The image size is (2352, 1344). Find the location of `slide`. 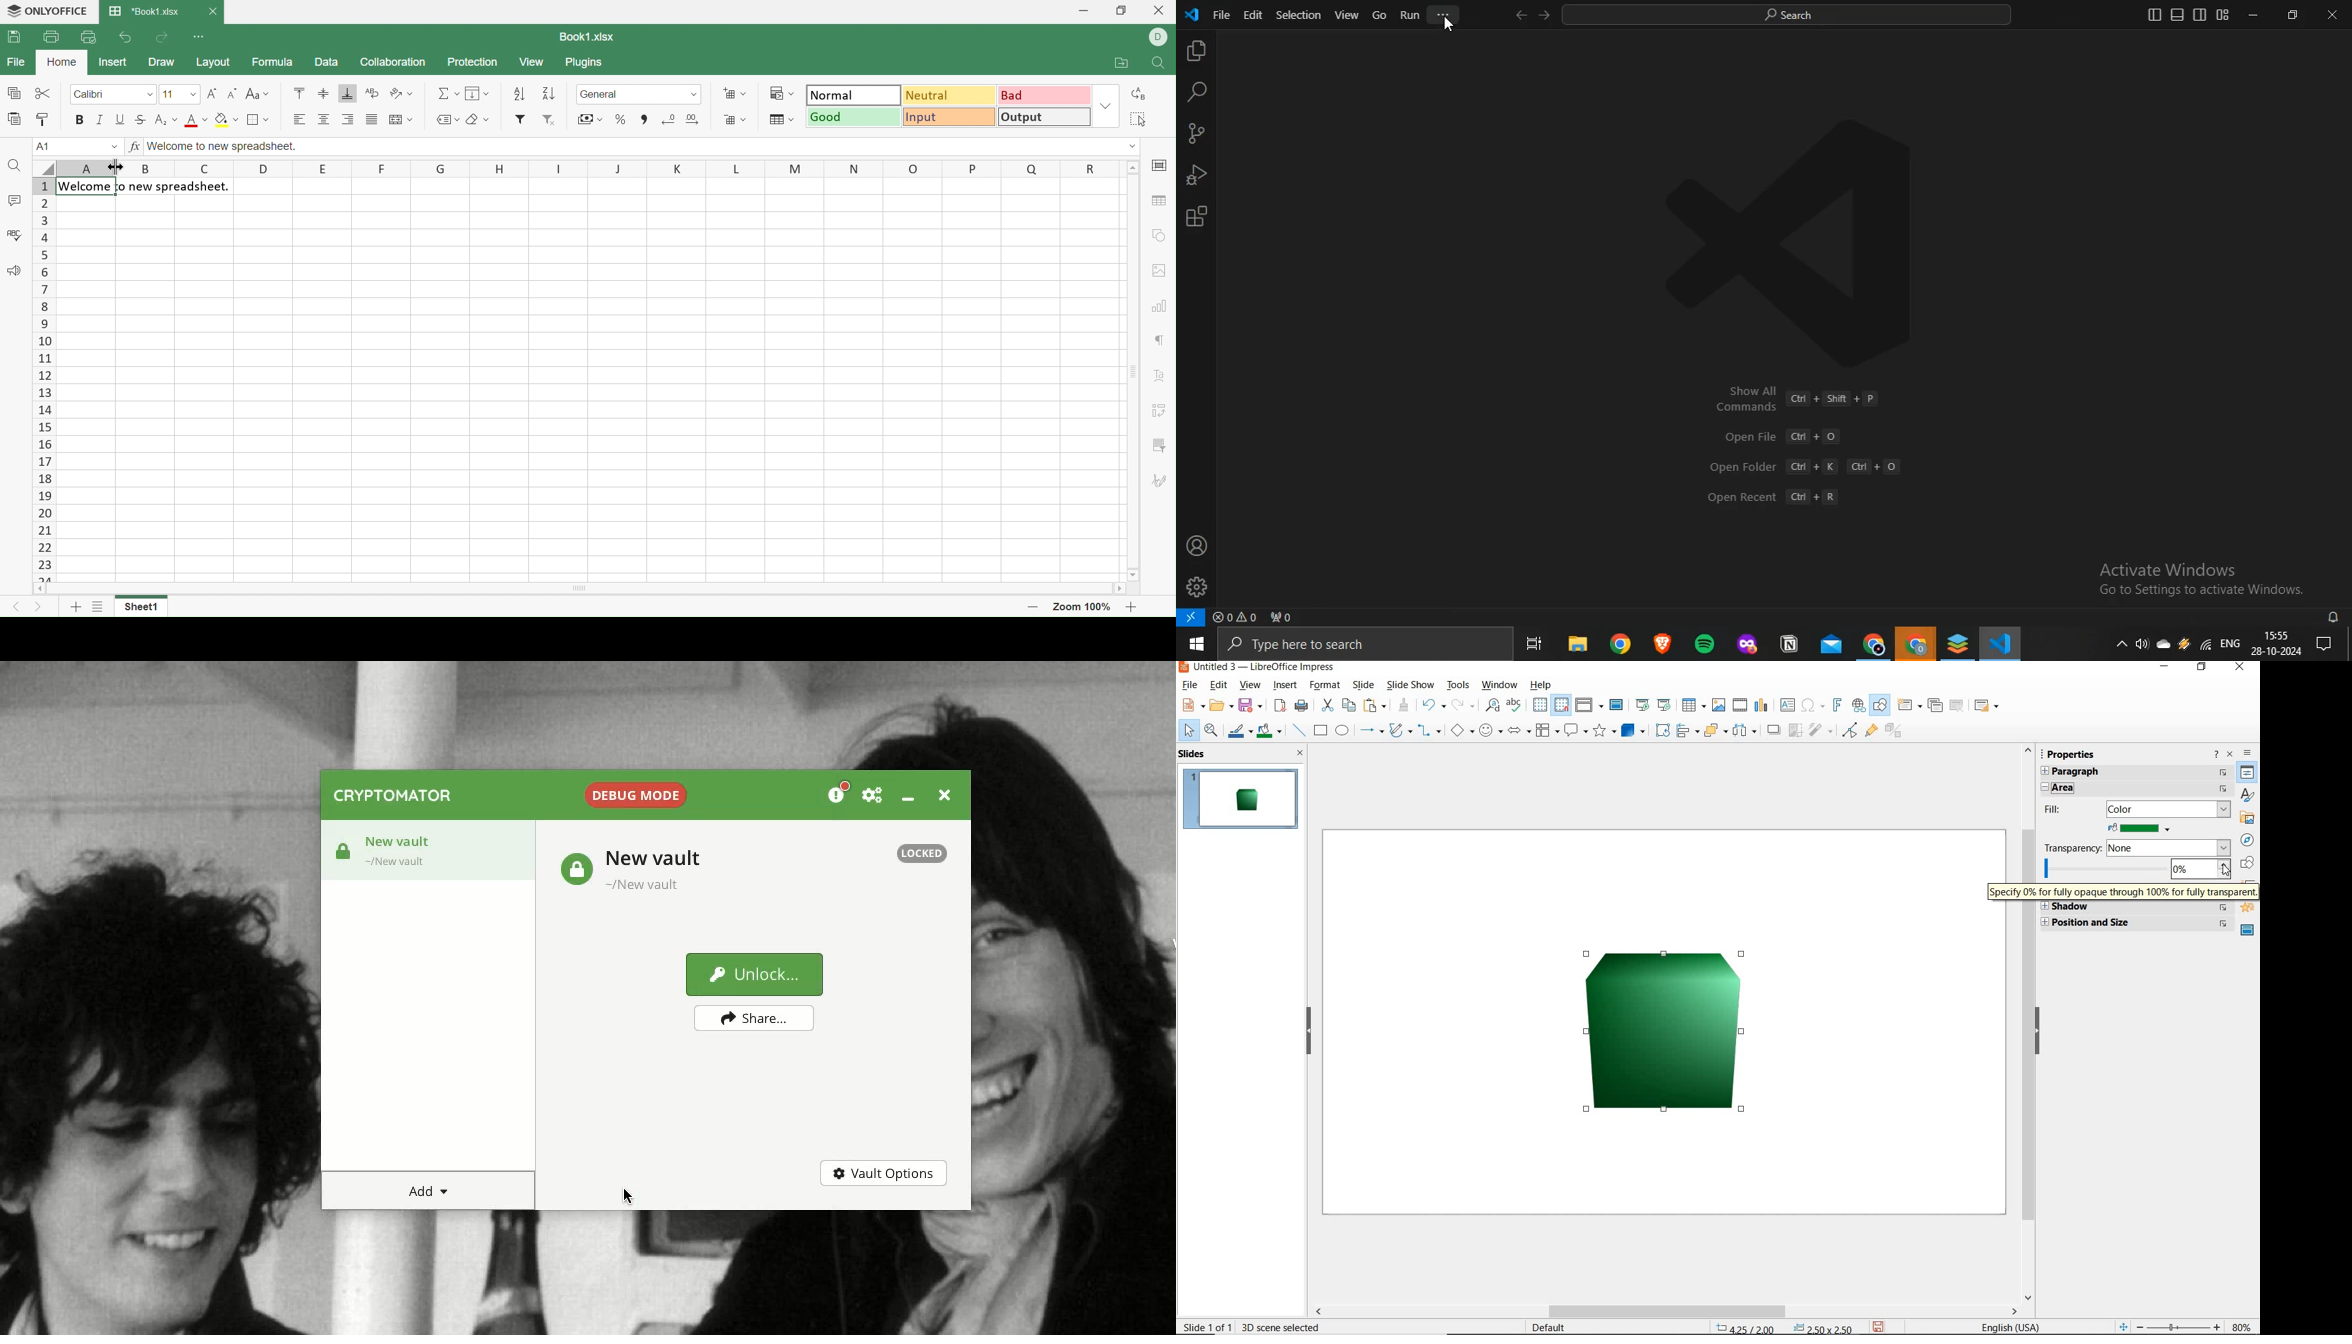

slide is located at coordinates (1362, 685).